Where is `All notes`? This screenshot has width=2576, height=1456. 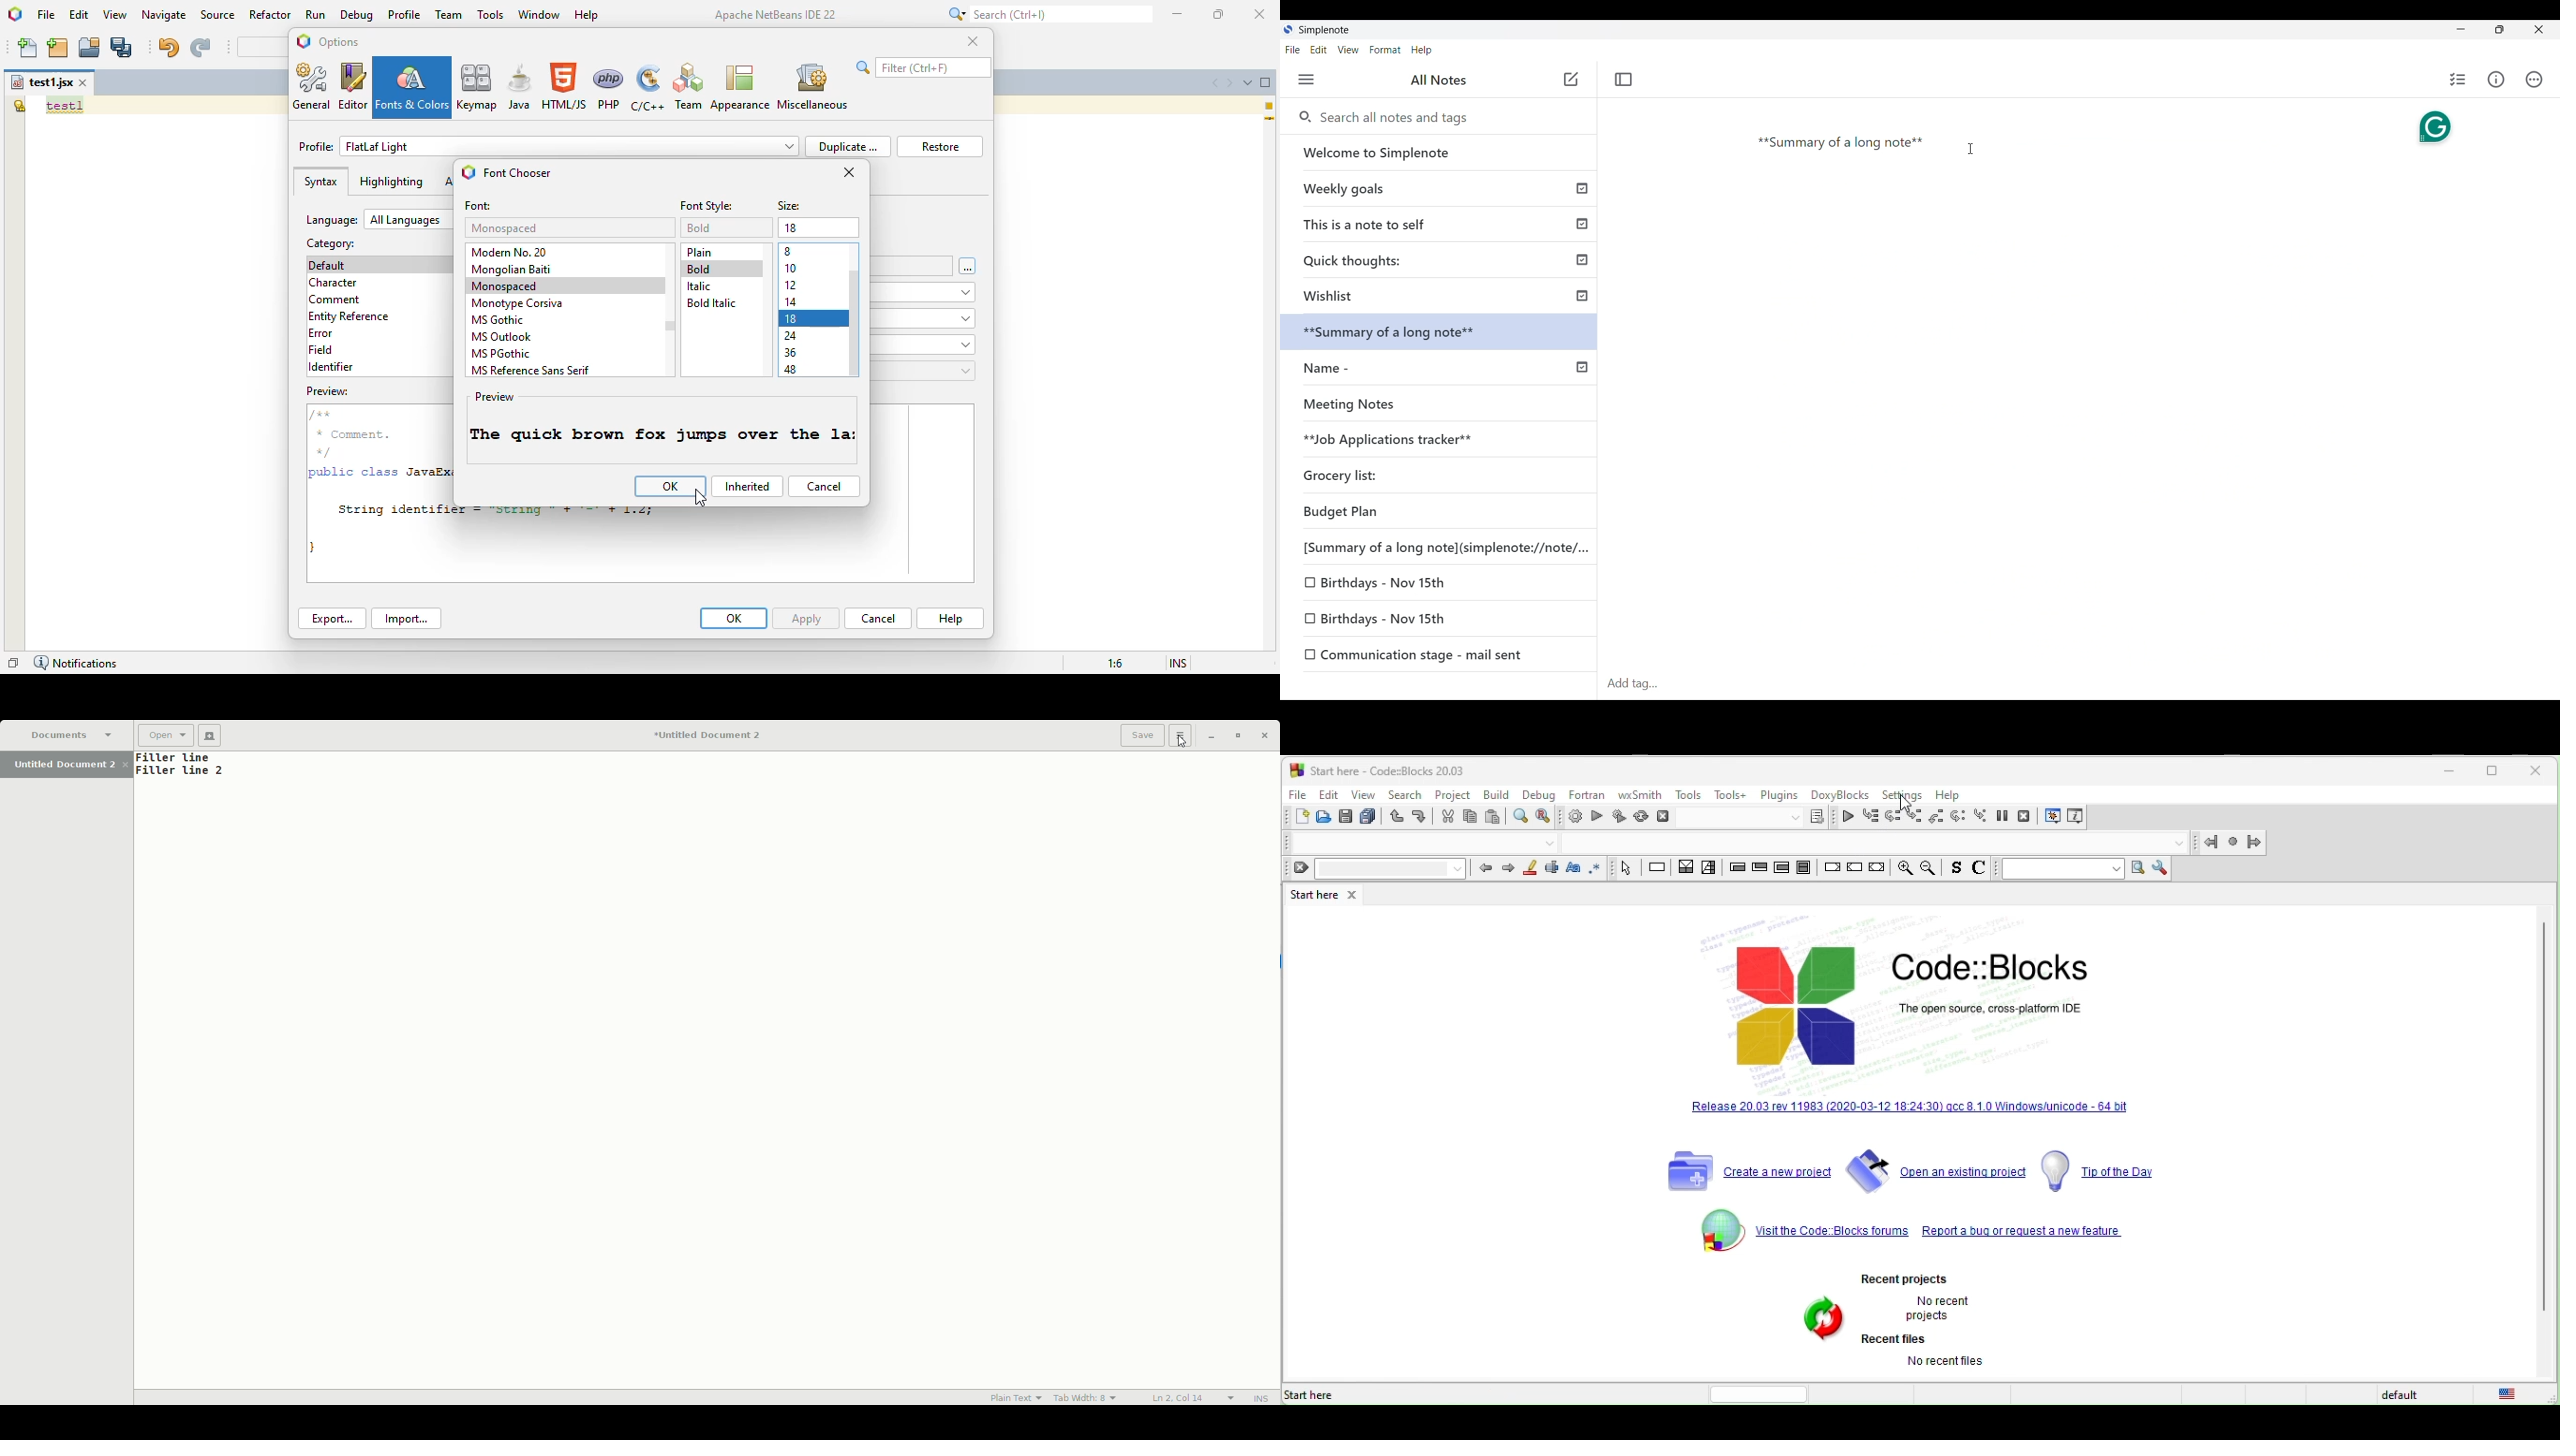 All notes is located at coordinates (1439, 79).